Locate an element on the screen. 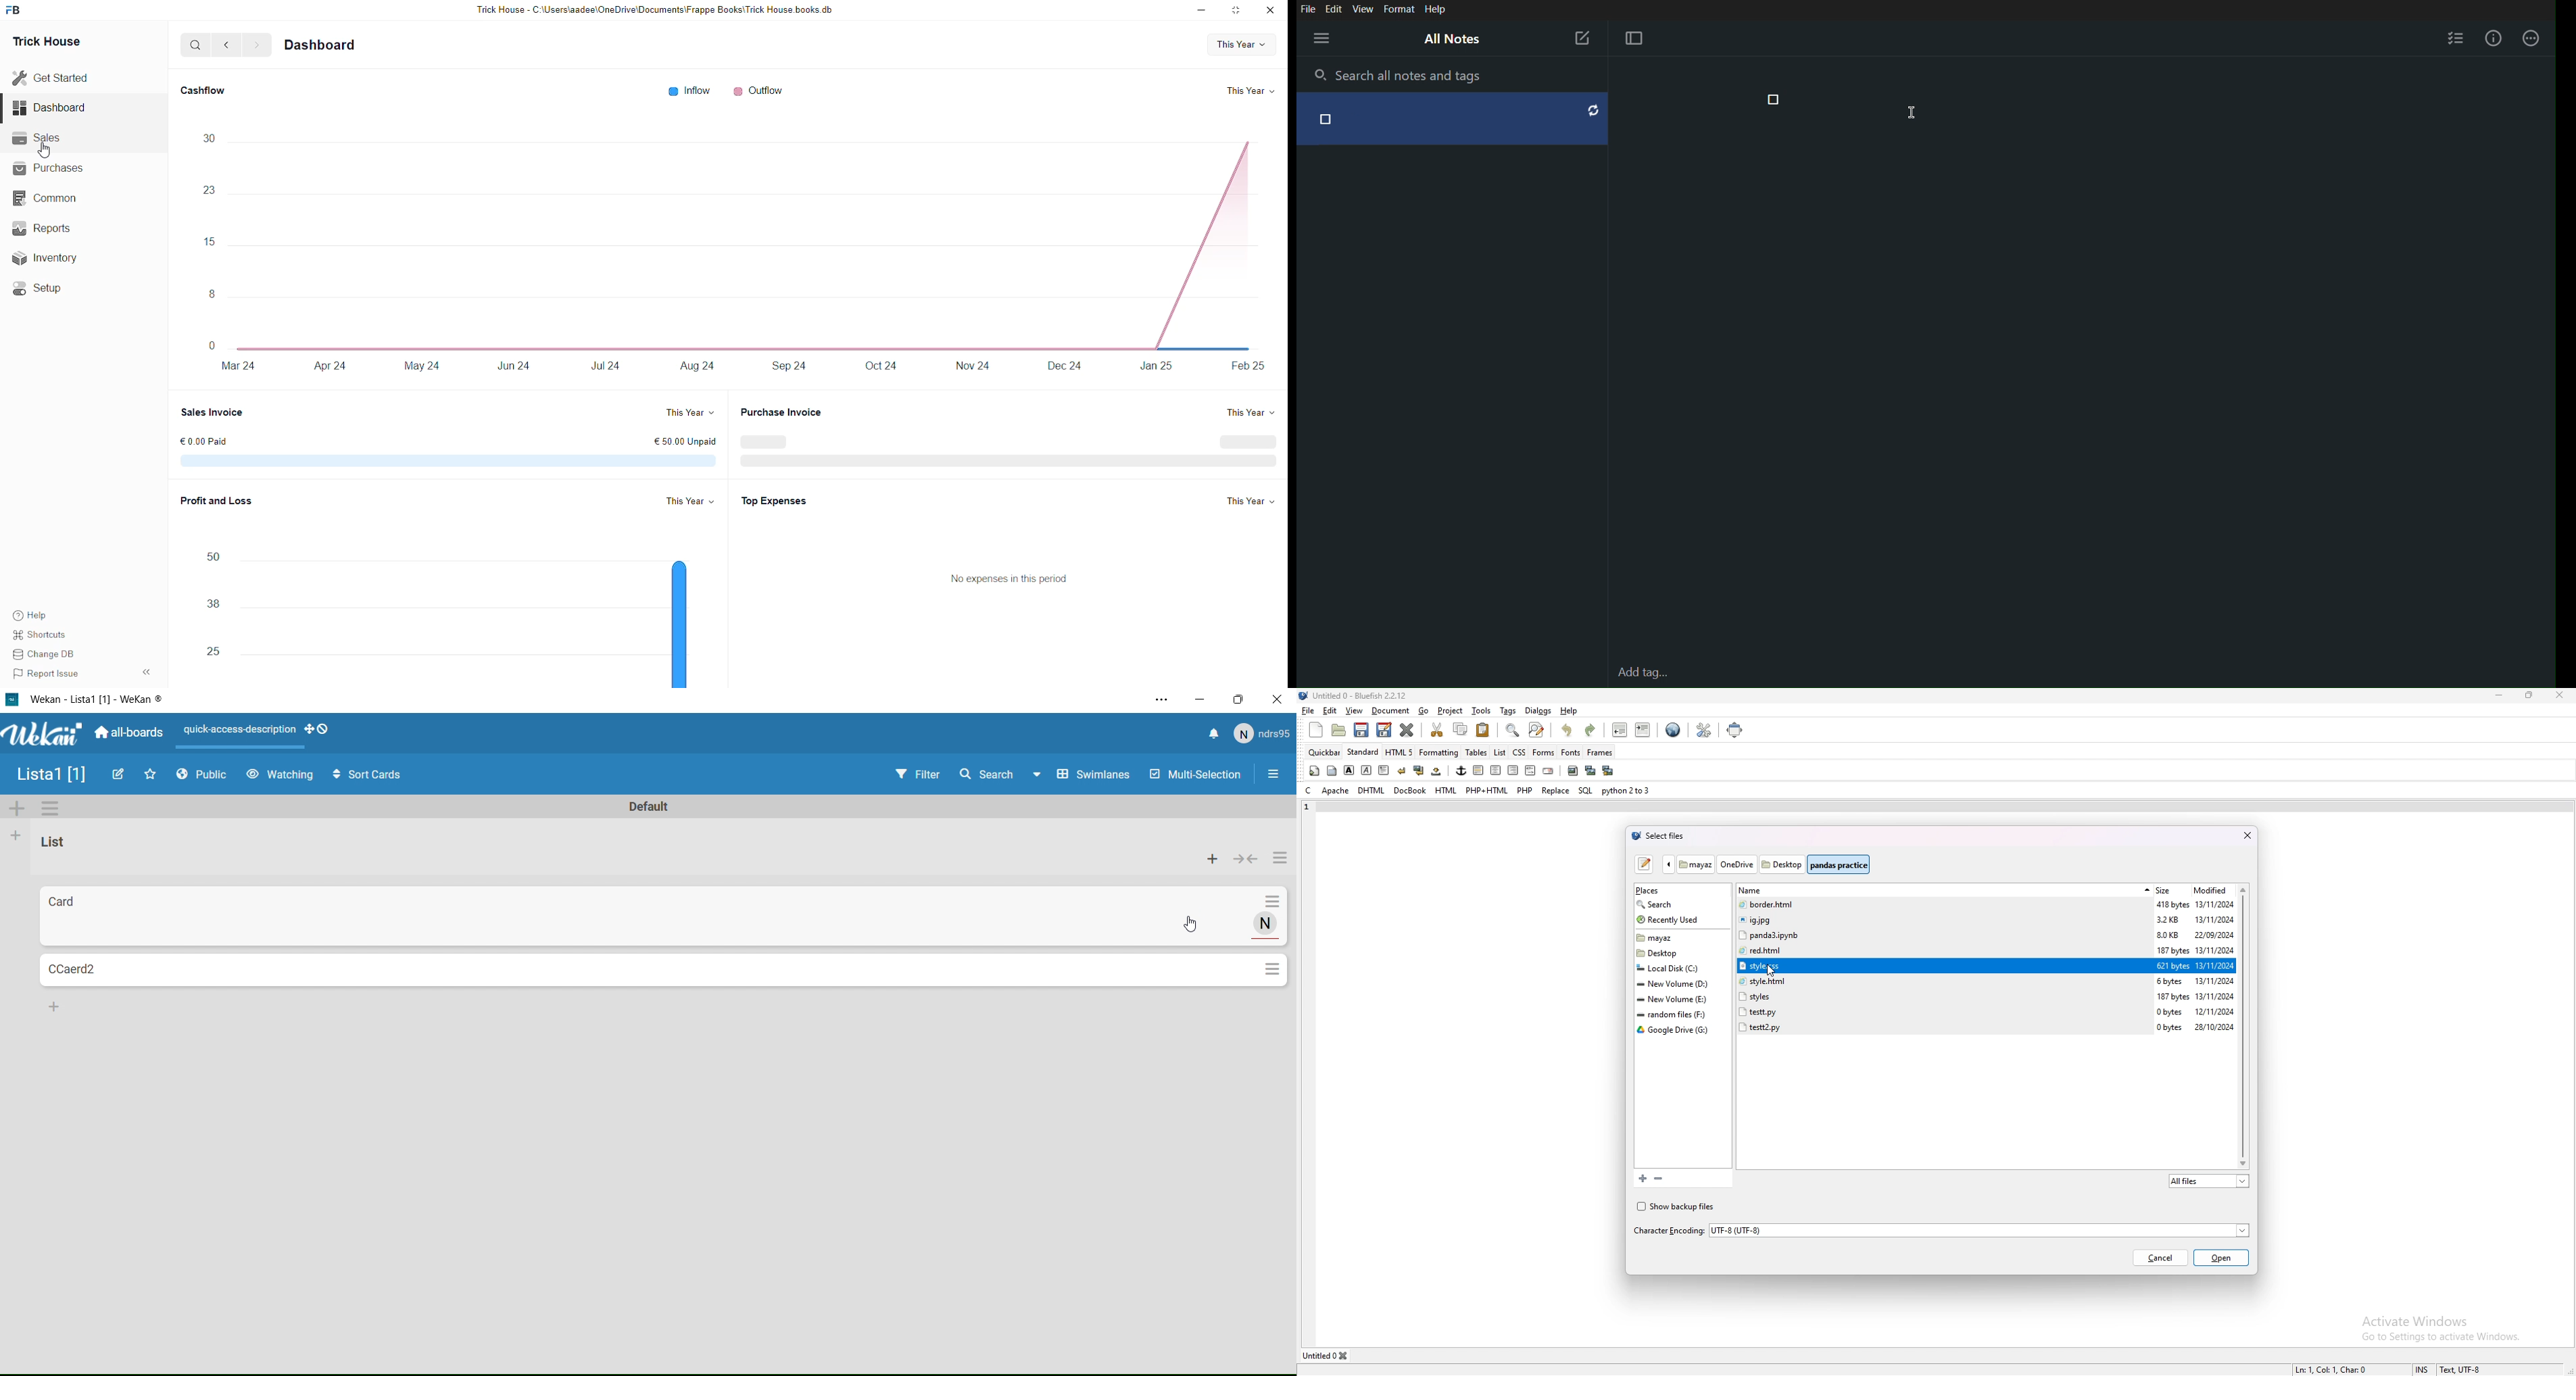 This screenshot has height=1400, width=2576. Hide sidebar is located at coordinates (146, 672).